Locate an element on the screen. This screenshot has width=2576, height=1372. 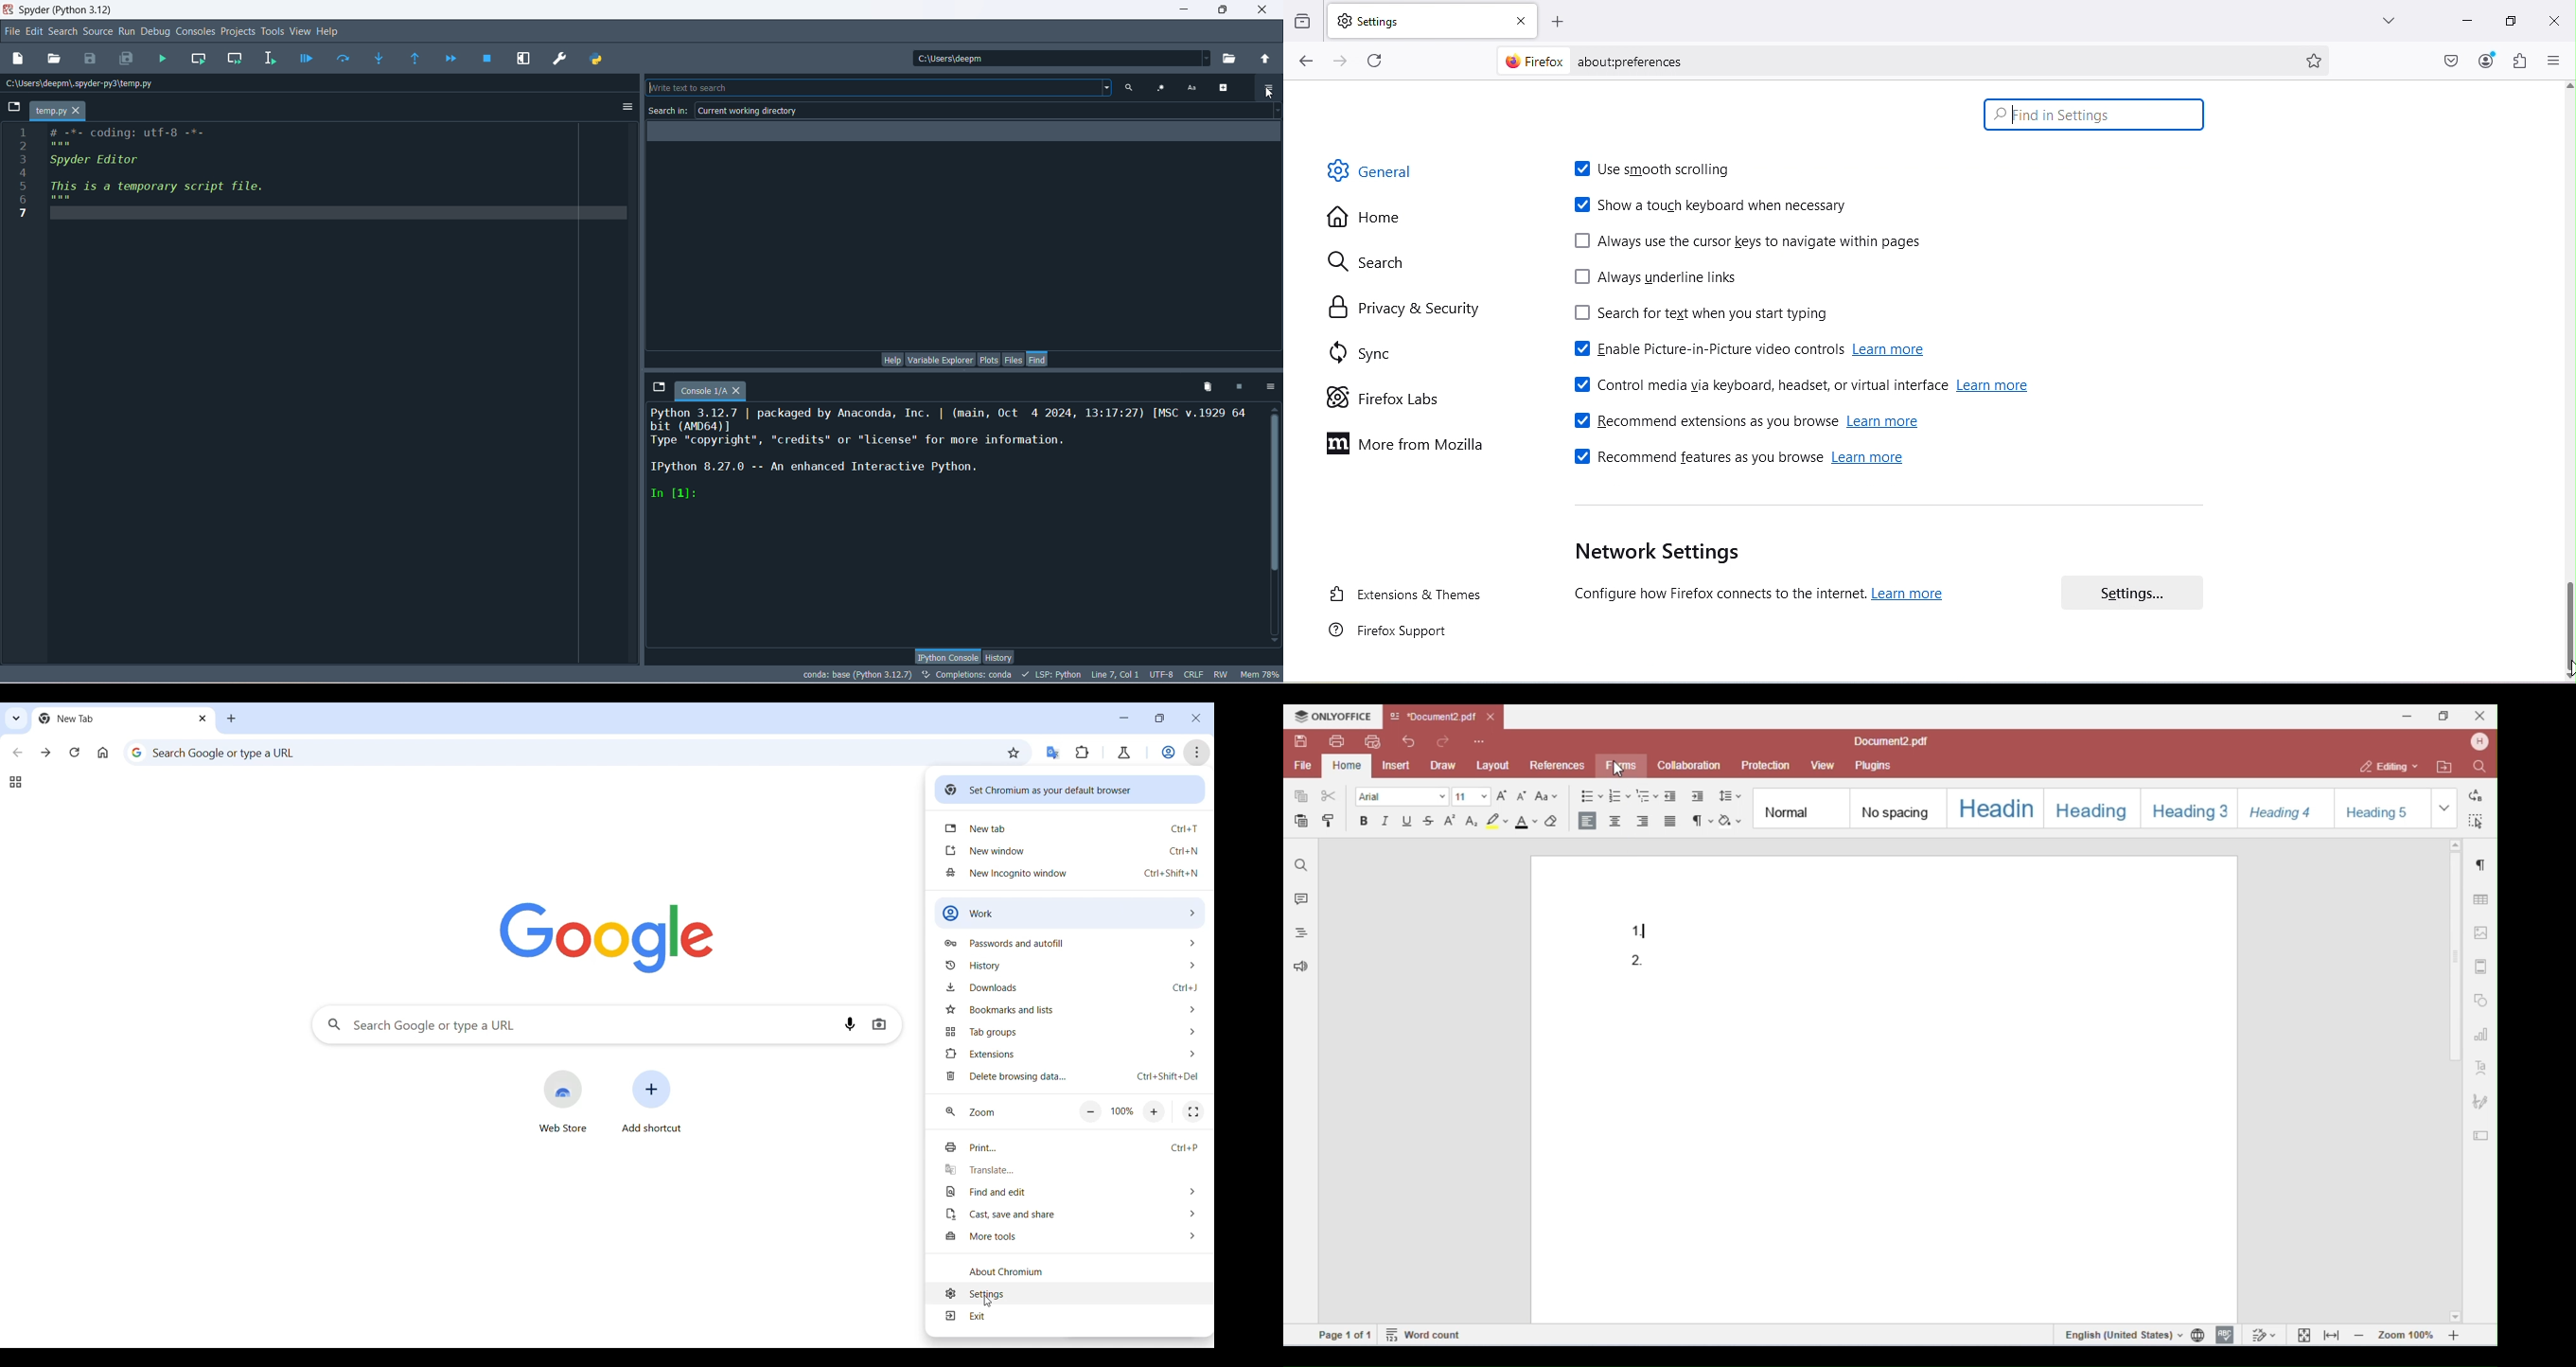
browse tabs is located at coordinates (658, 386).